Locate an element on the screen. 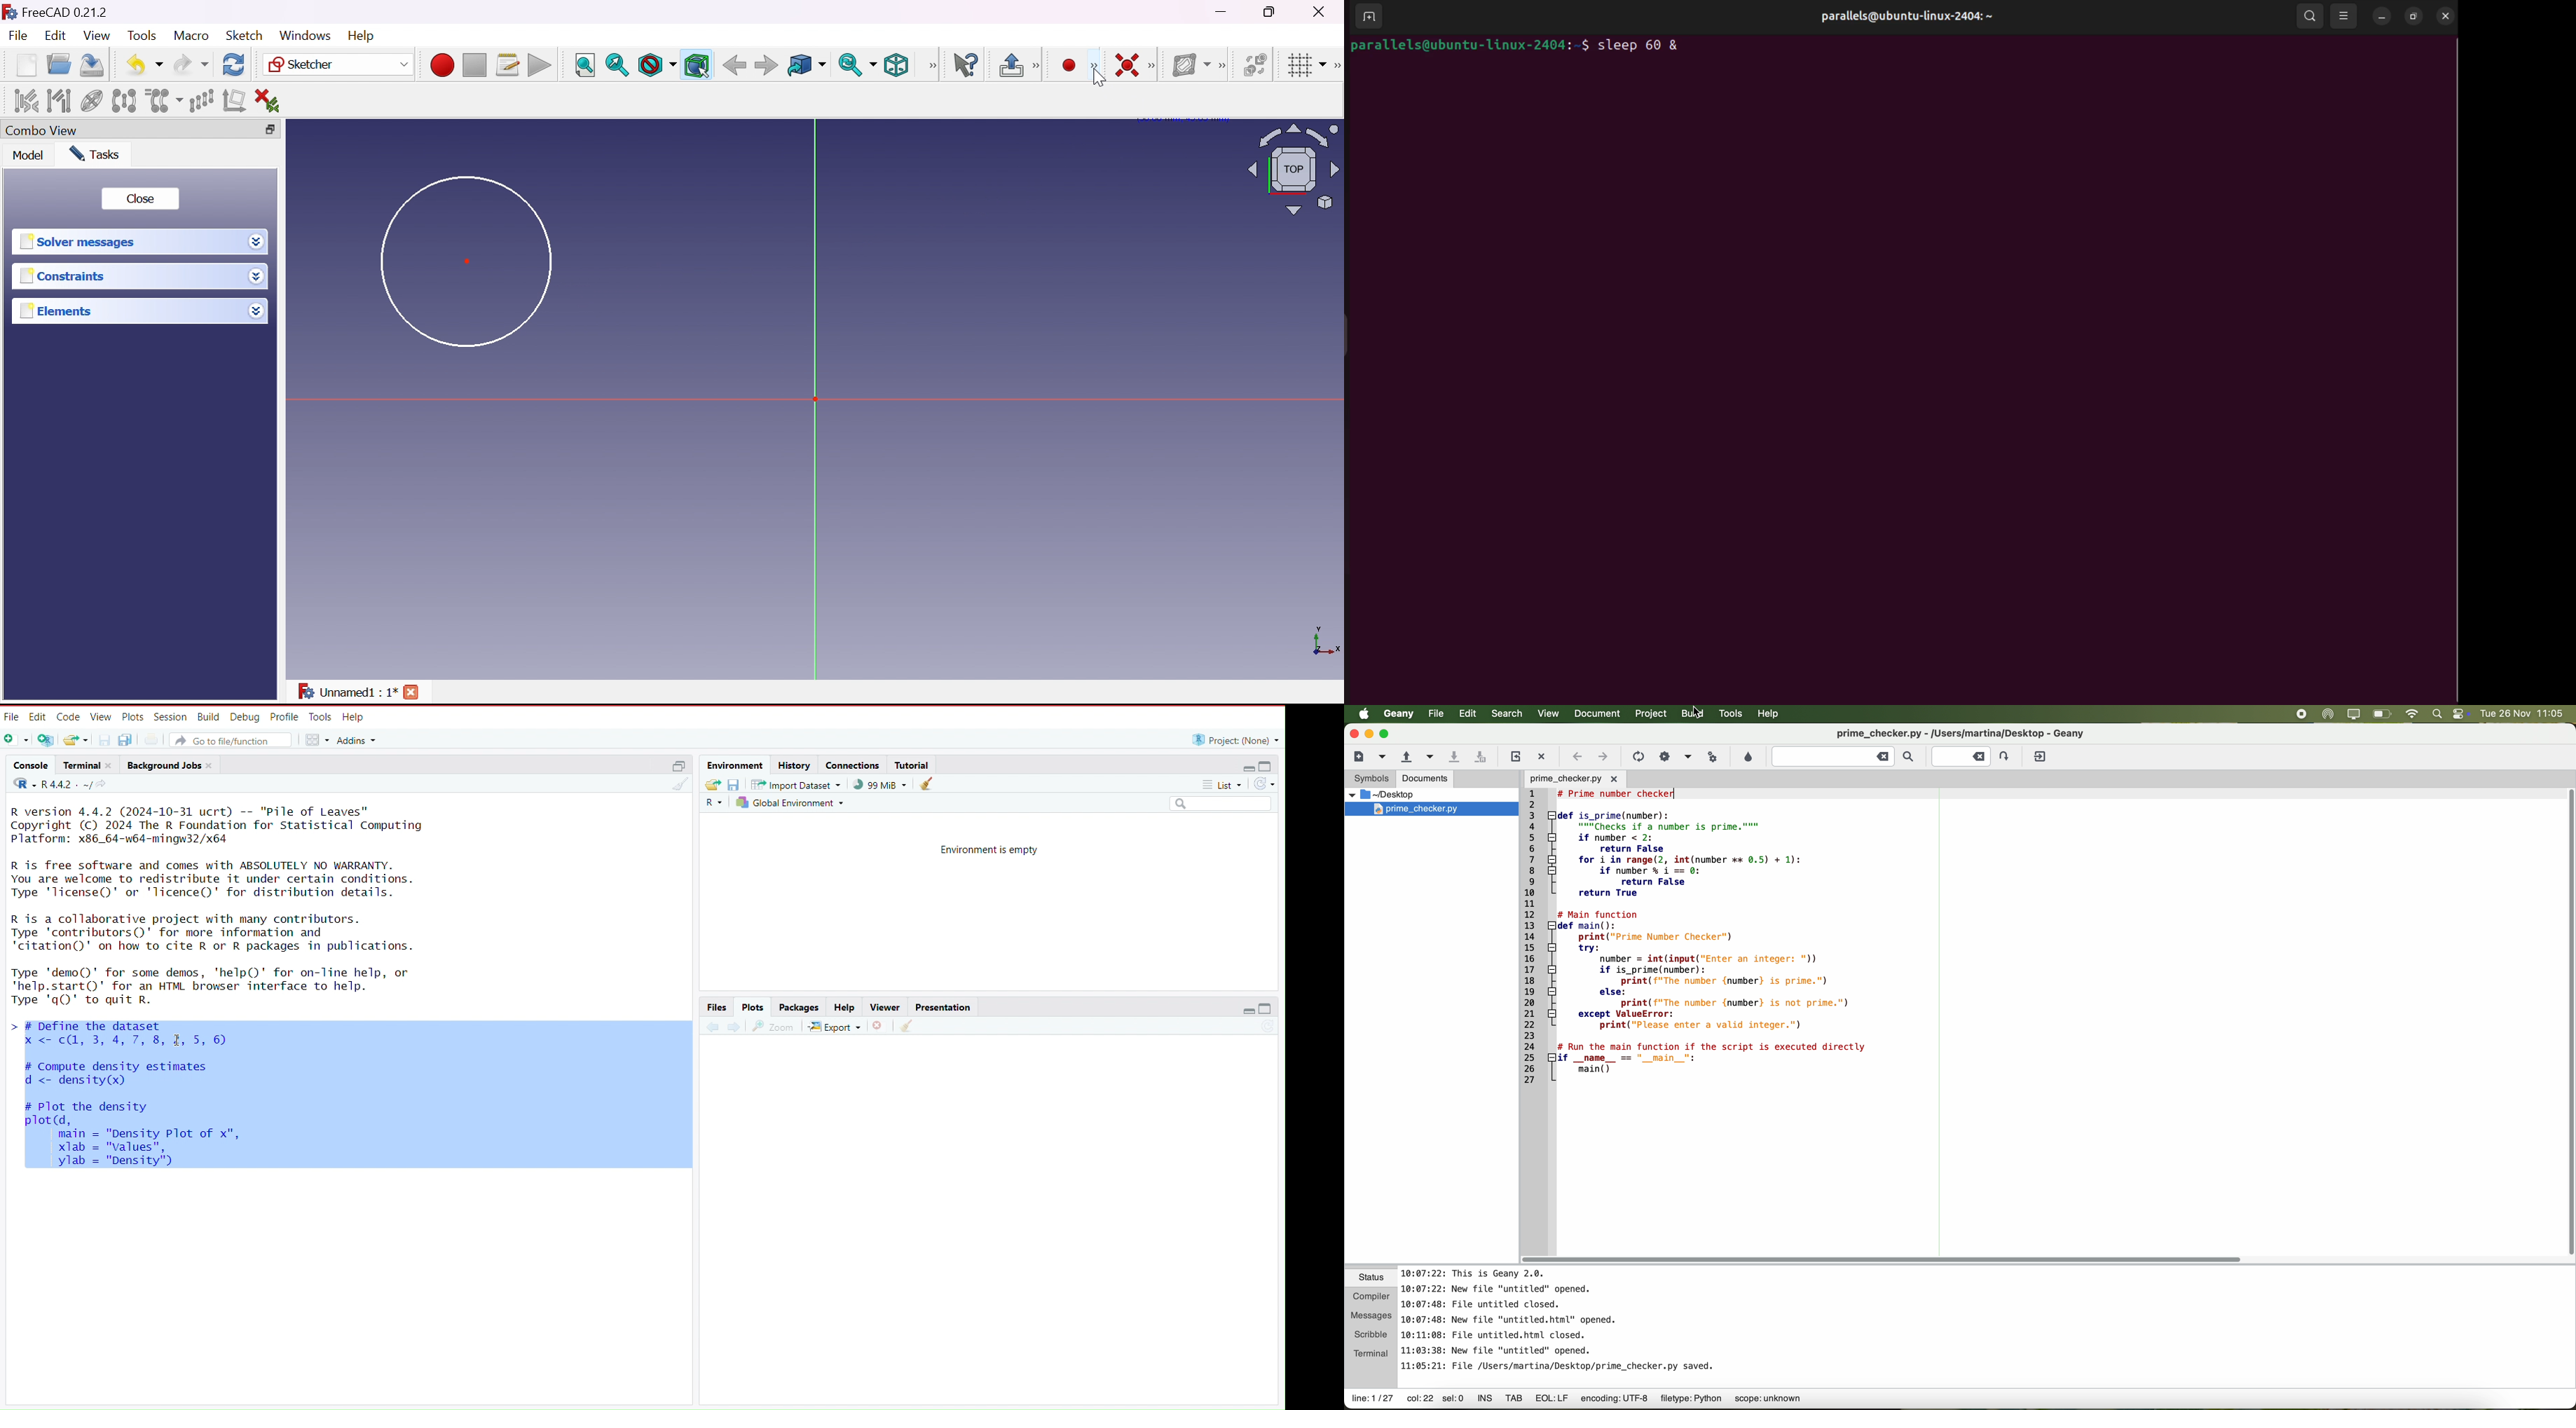  maximize is located at coordinates (1271, 764).